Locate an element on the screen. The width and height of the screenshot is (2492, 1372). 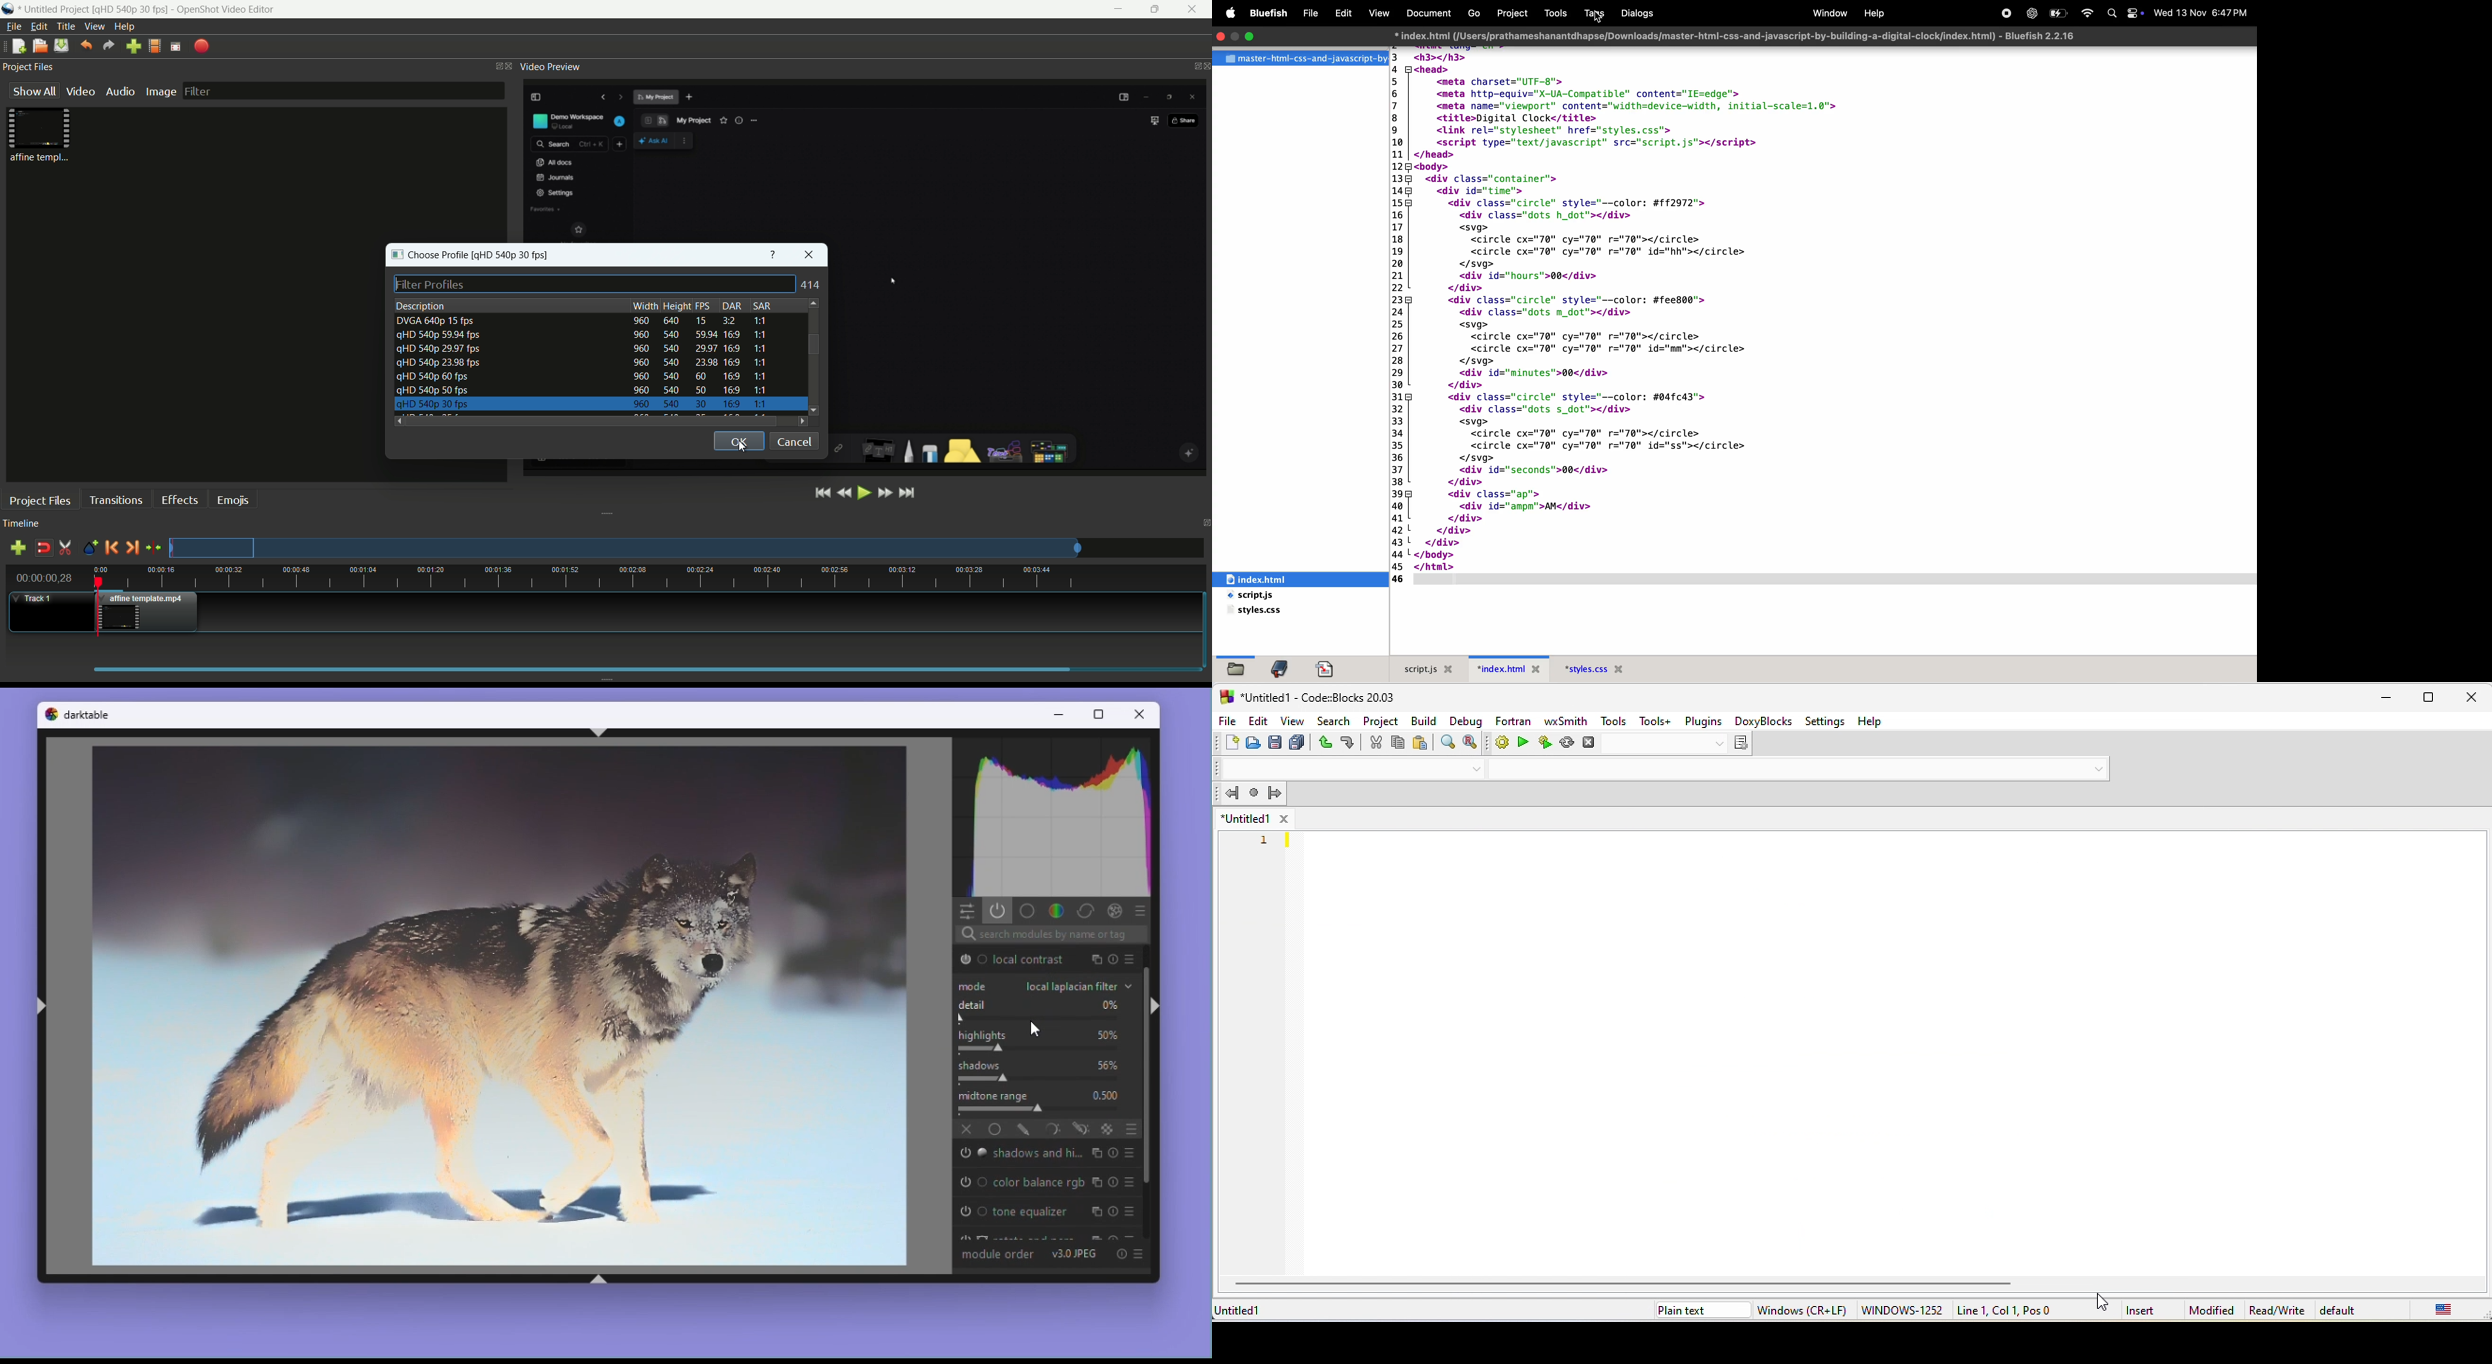
Go is located at coordinates (1472, 13).